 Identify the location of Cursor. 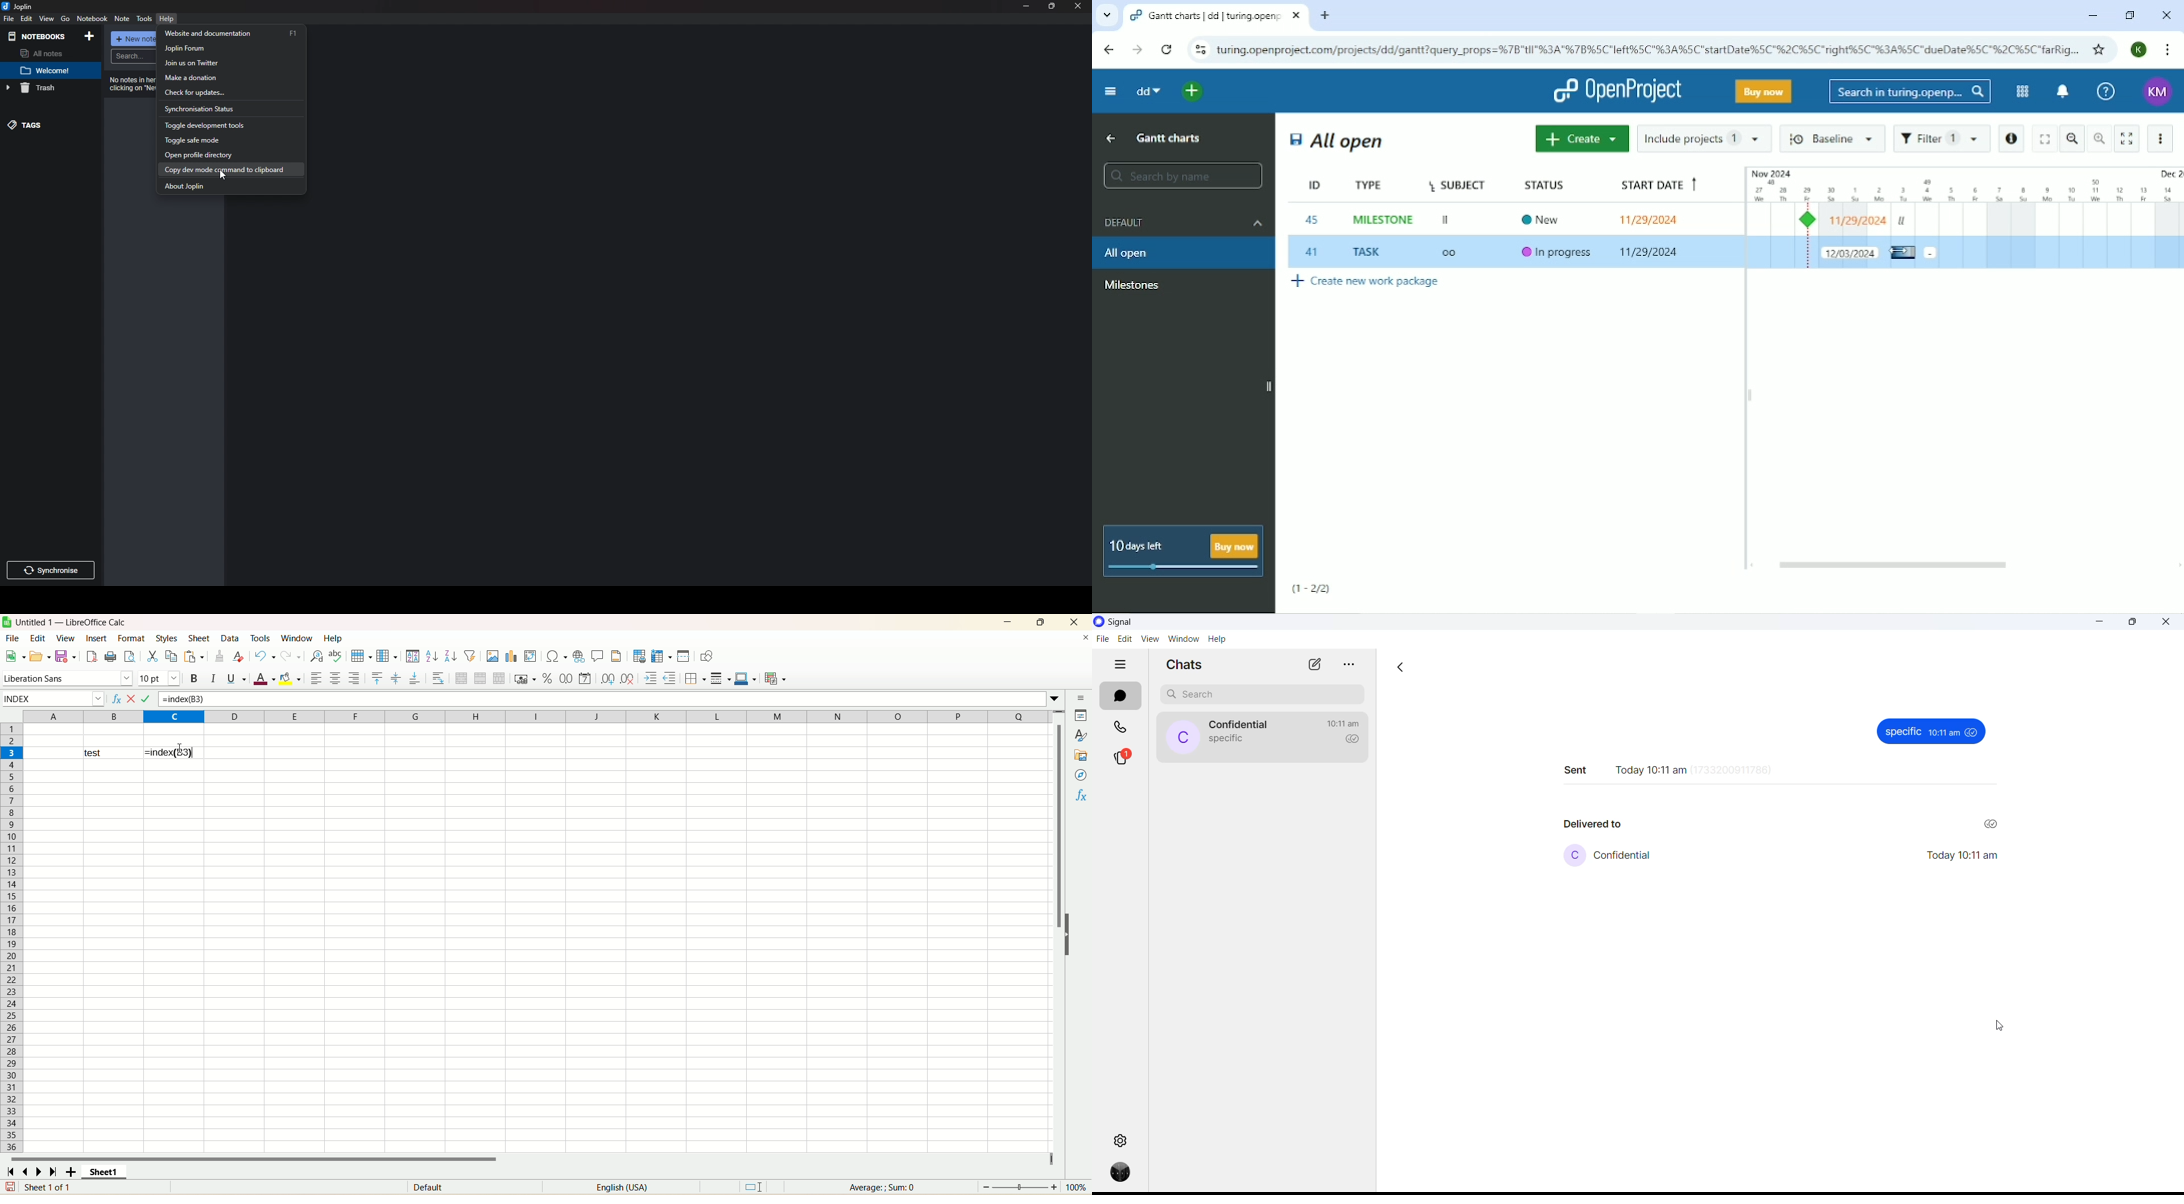
(1904, 252).